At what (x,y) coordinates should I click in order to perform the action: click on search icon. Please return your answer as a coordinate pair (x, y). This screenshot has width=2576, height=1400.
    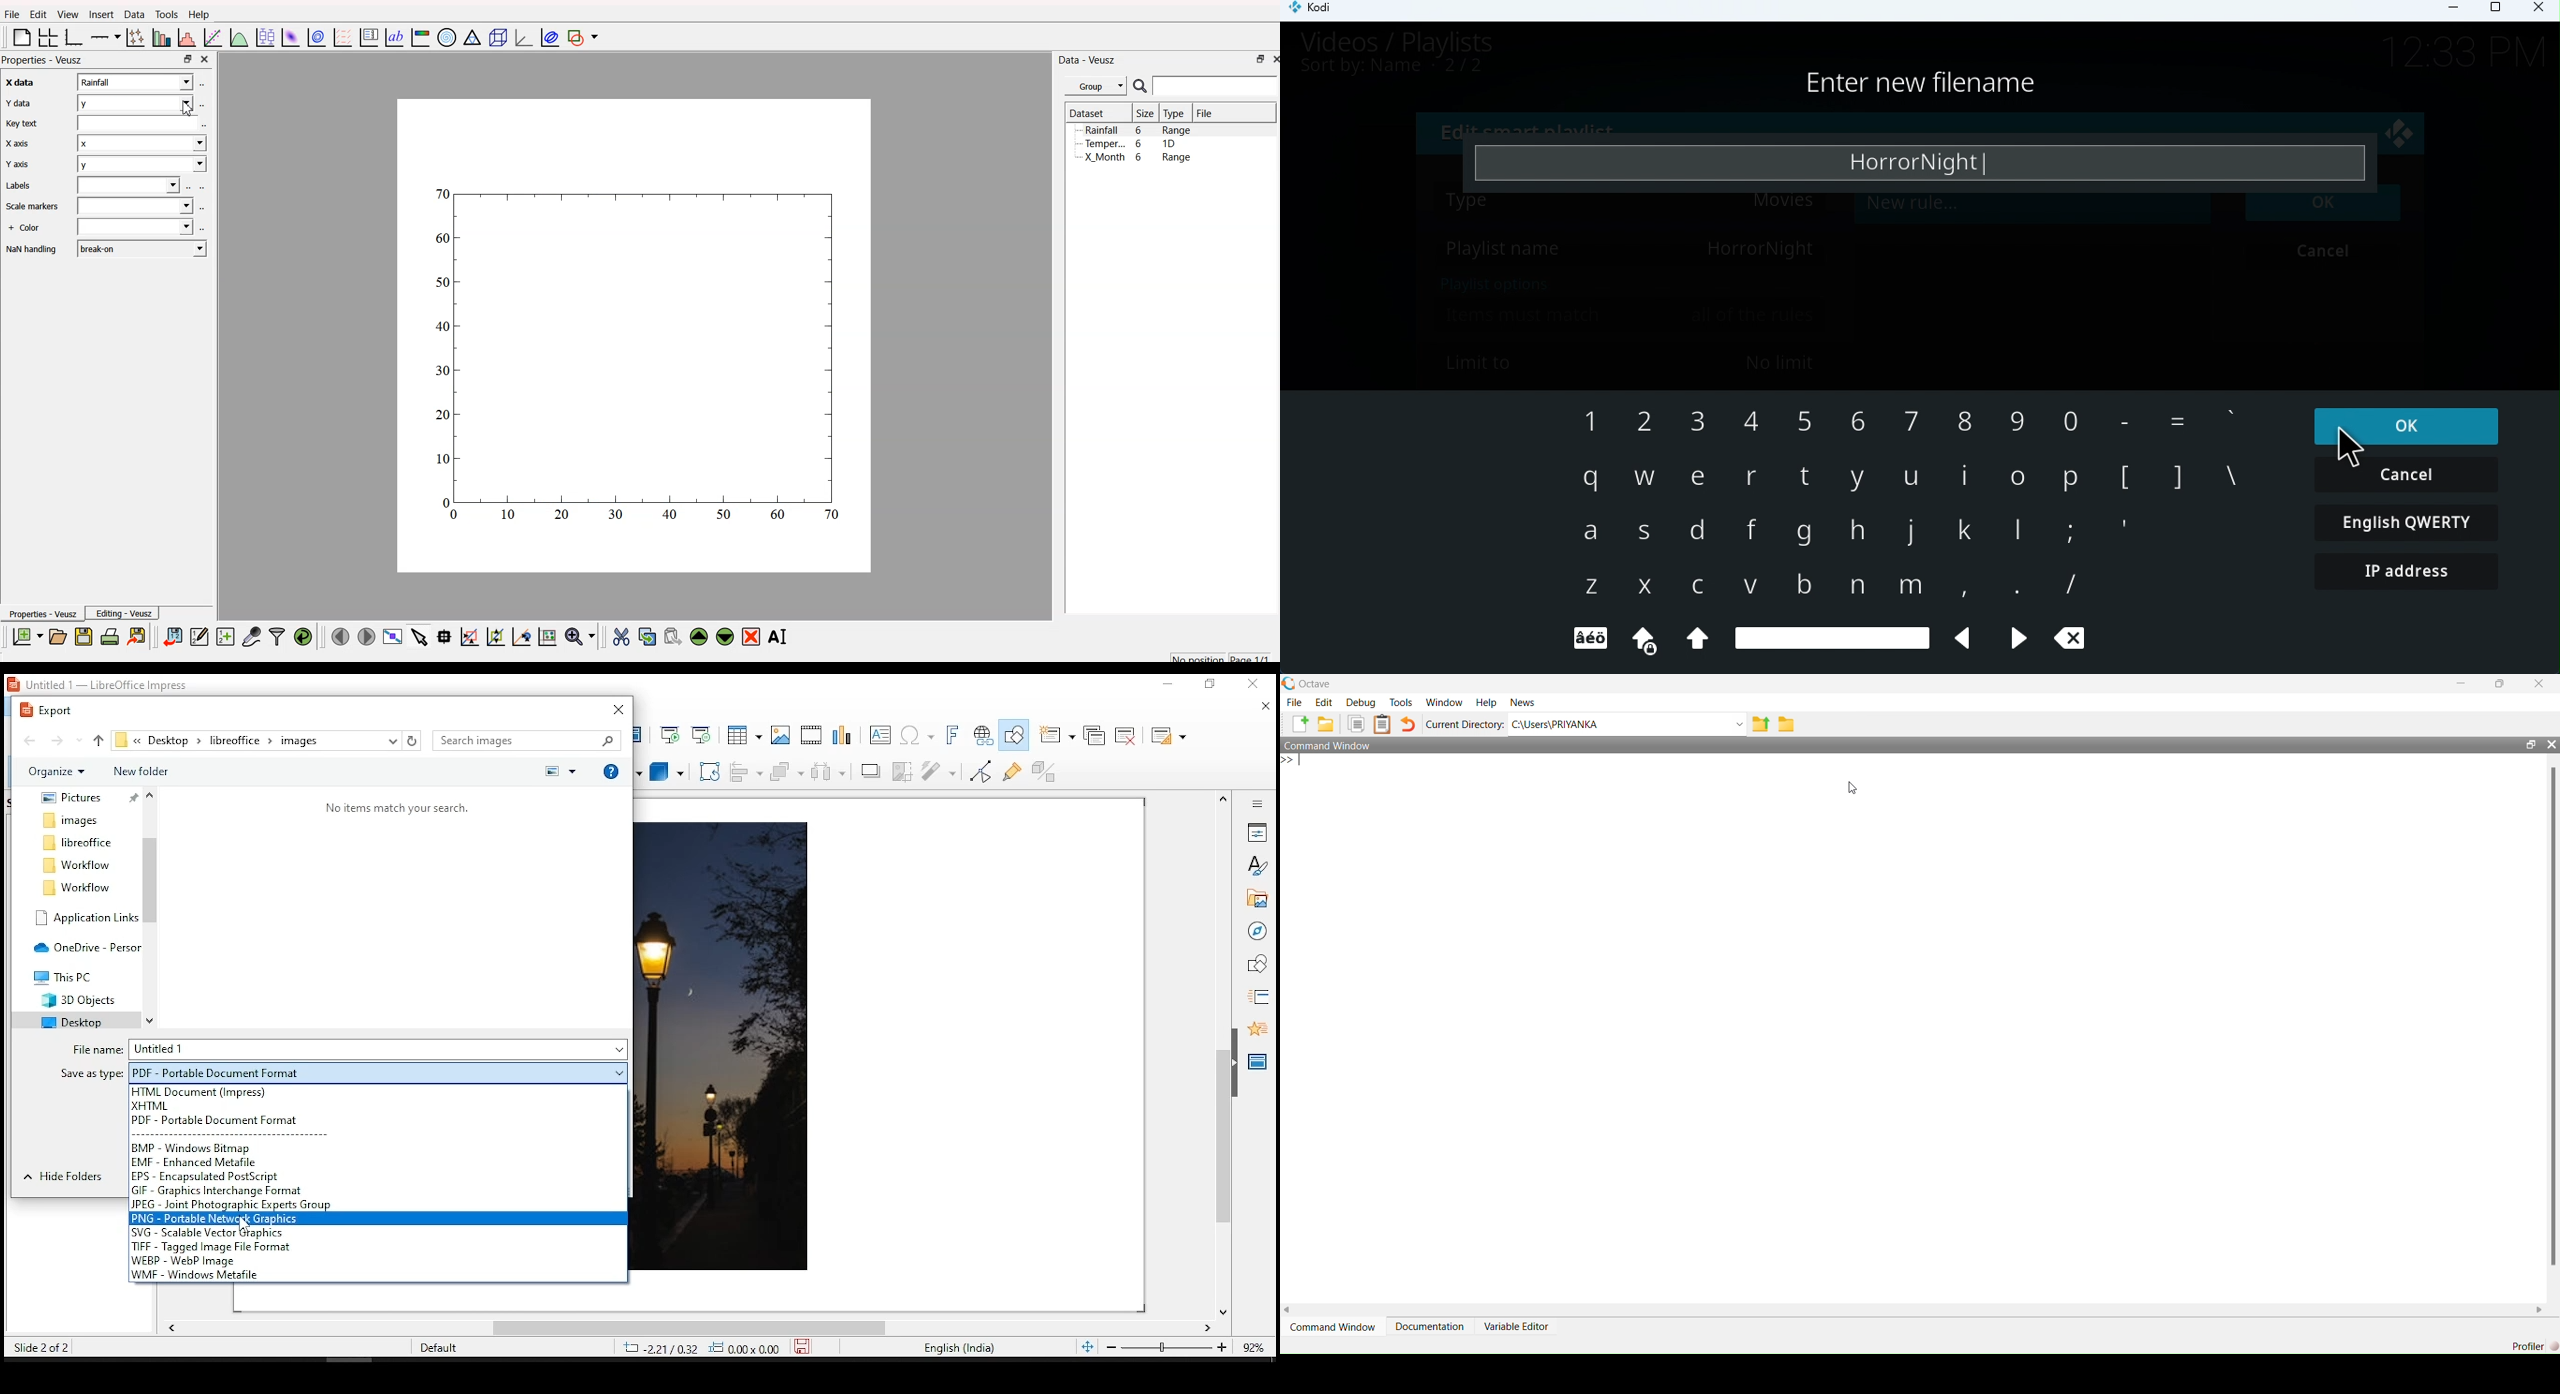
    Looking at the image, I should click on (1140, 86).